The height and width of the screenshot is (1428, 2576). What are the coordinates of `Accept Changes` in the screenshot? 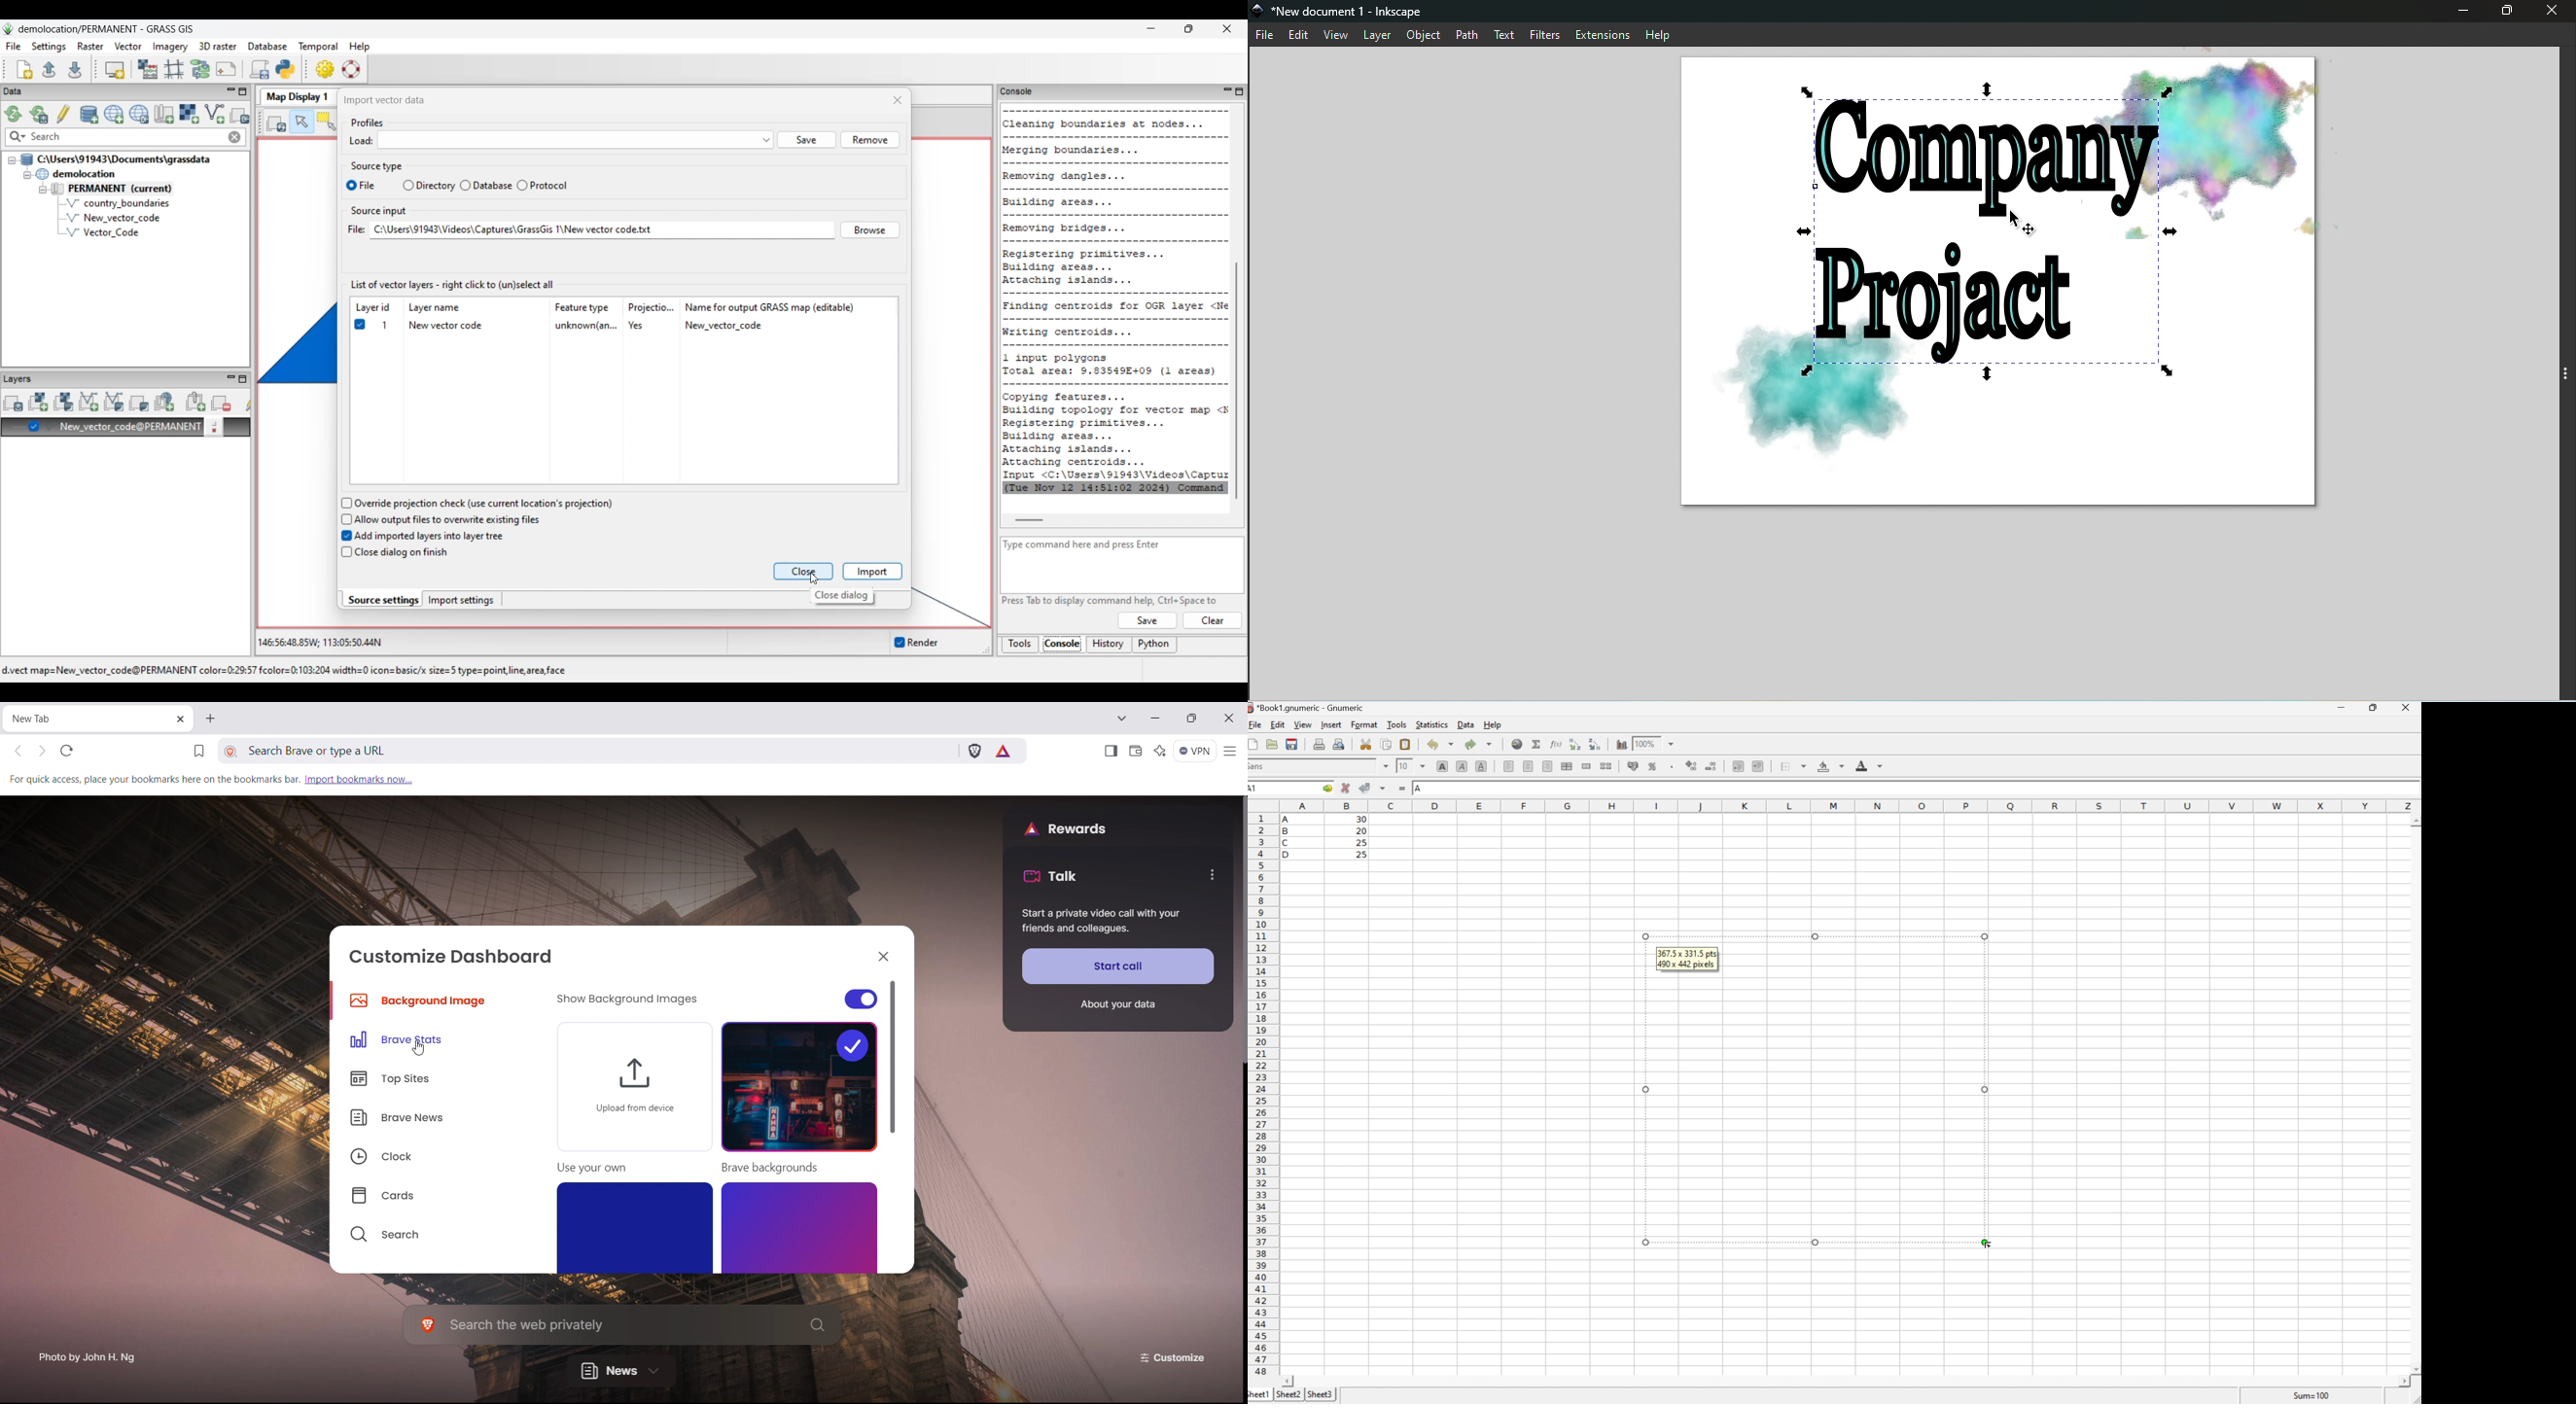 It's located at (1364, 787).